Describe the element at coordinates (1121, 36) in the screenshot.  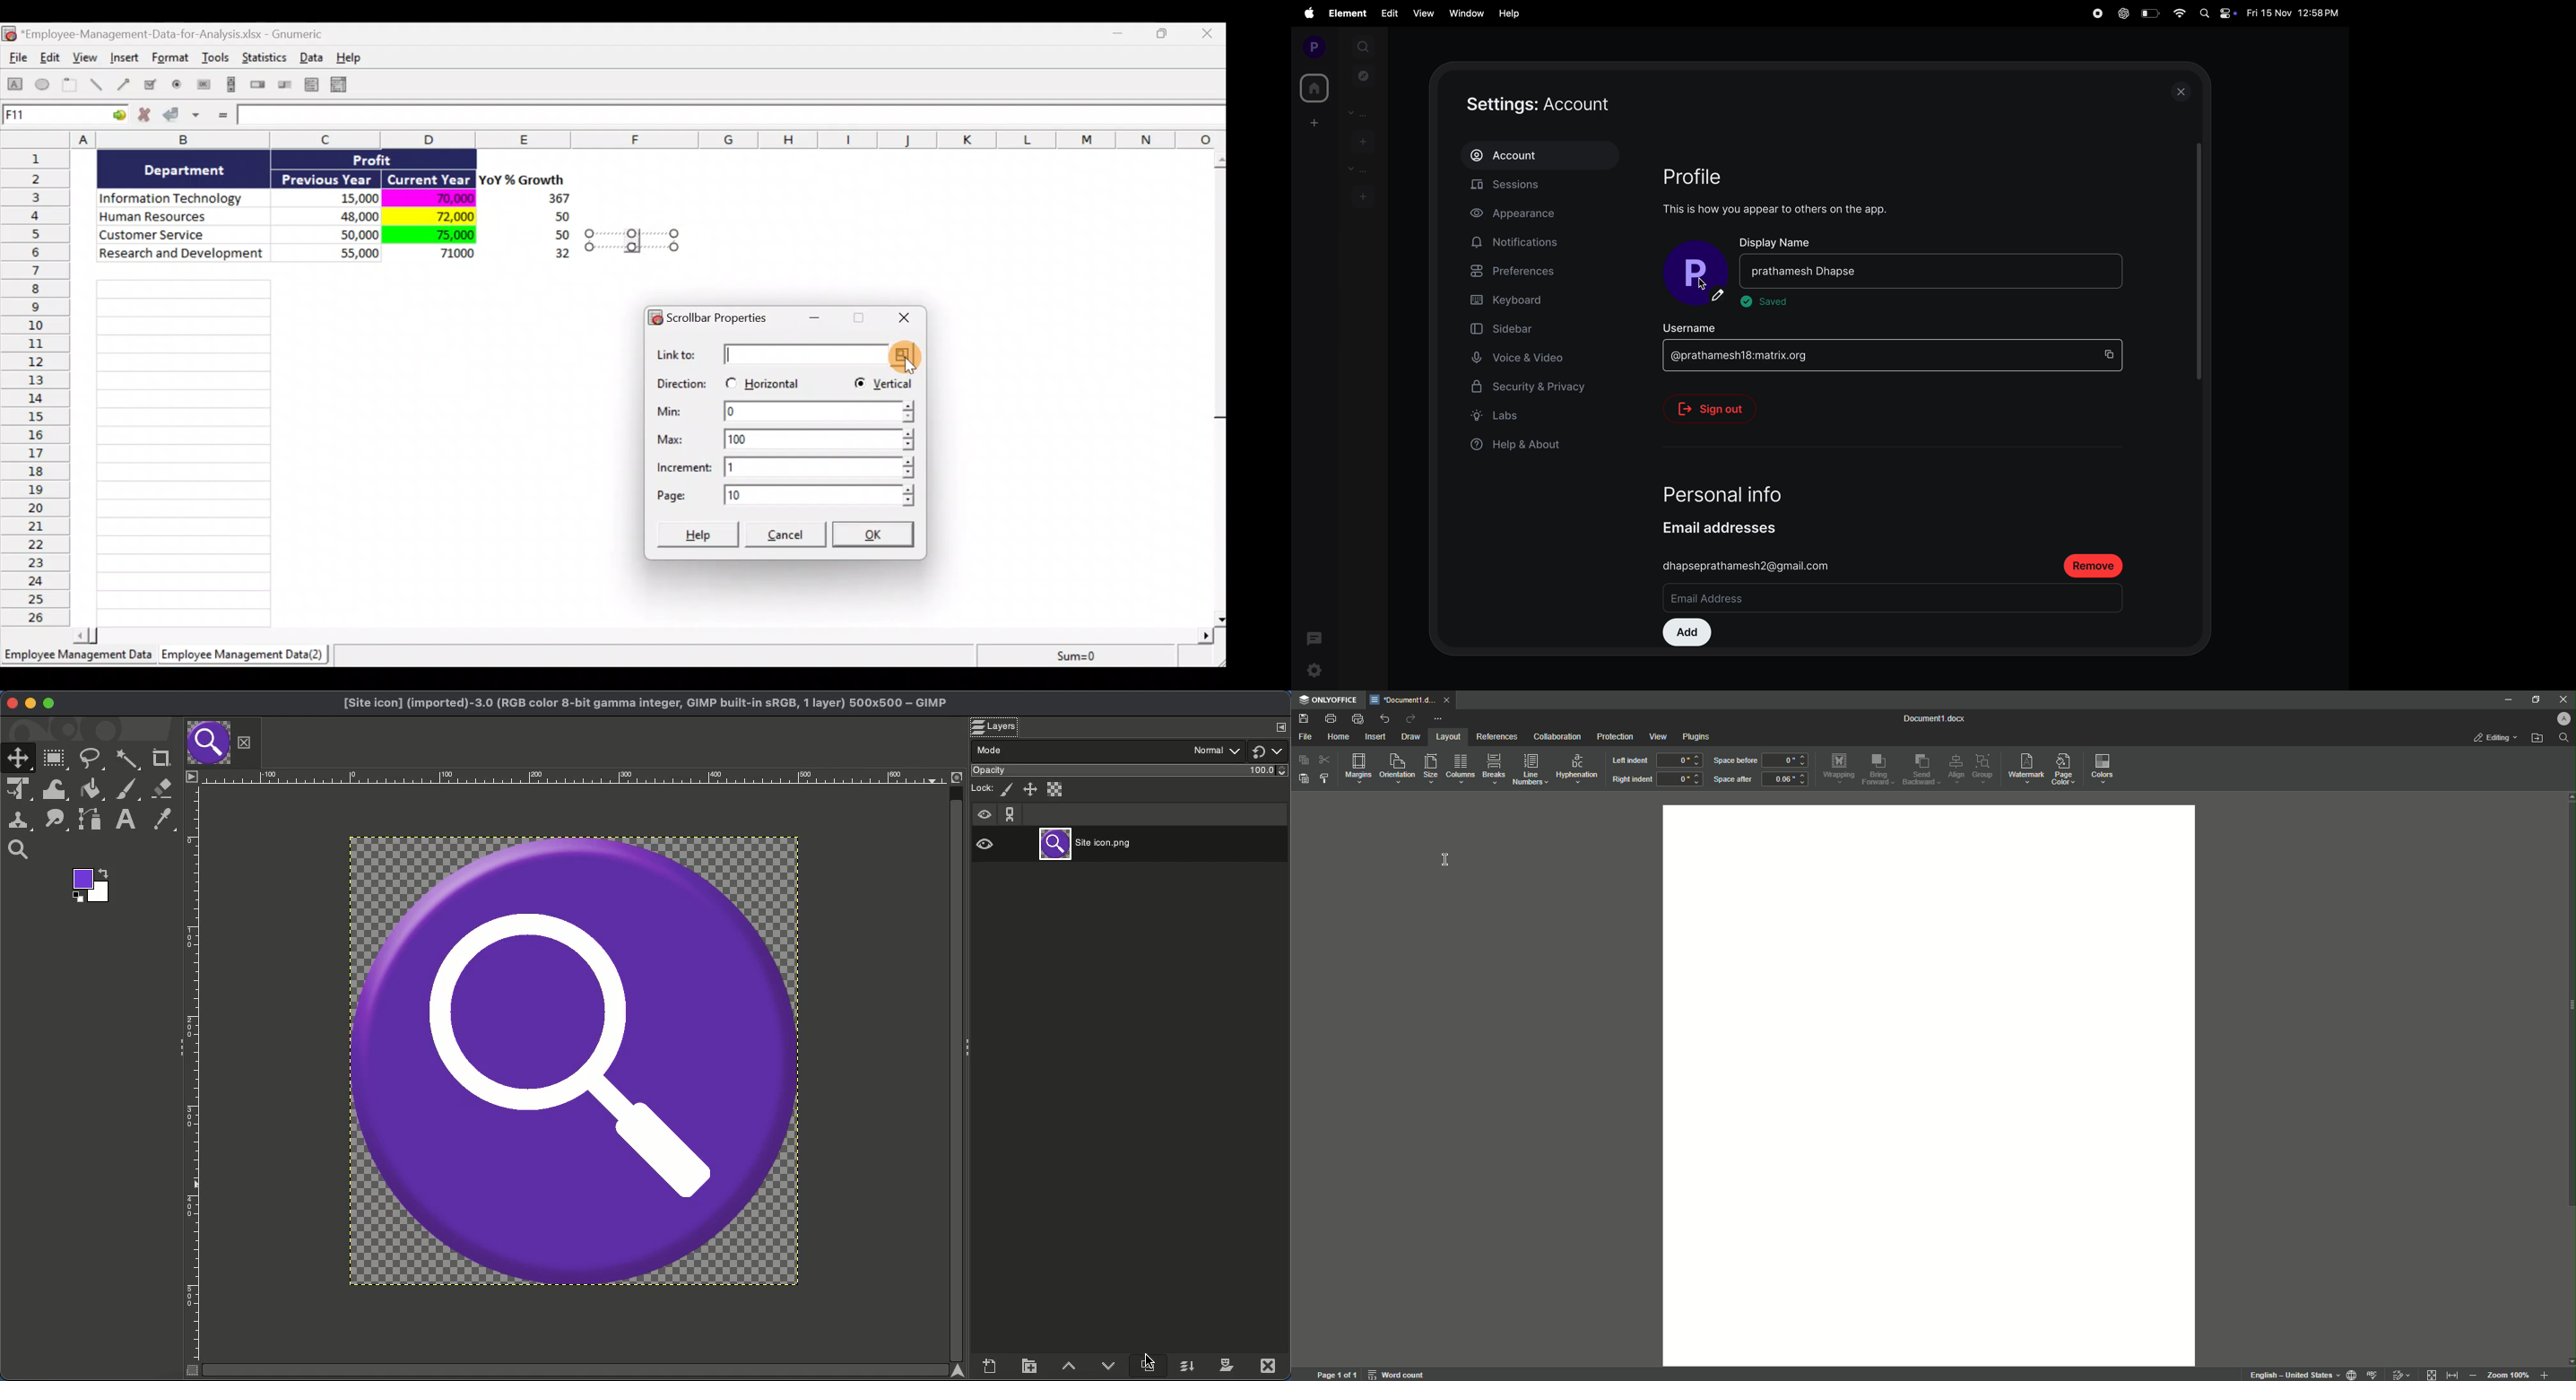
I see `Minimise` at that location.